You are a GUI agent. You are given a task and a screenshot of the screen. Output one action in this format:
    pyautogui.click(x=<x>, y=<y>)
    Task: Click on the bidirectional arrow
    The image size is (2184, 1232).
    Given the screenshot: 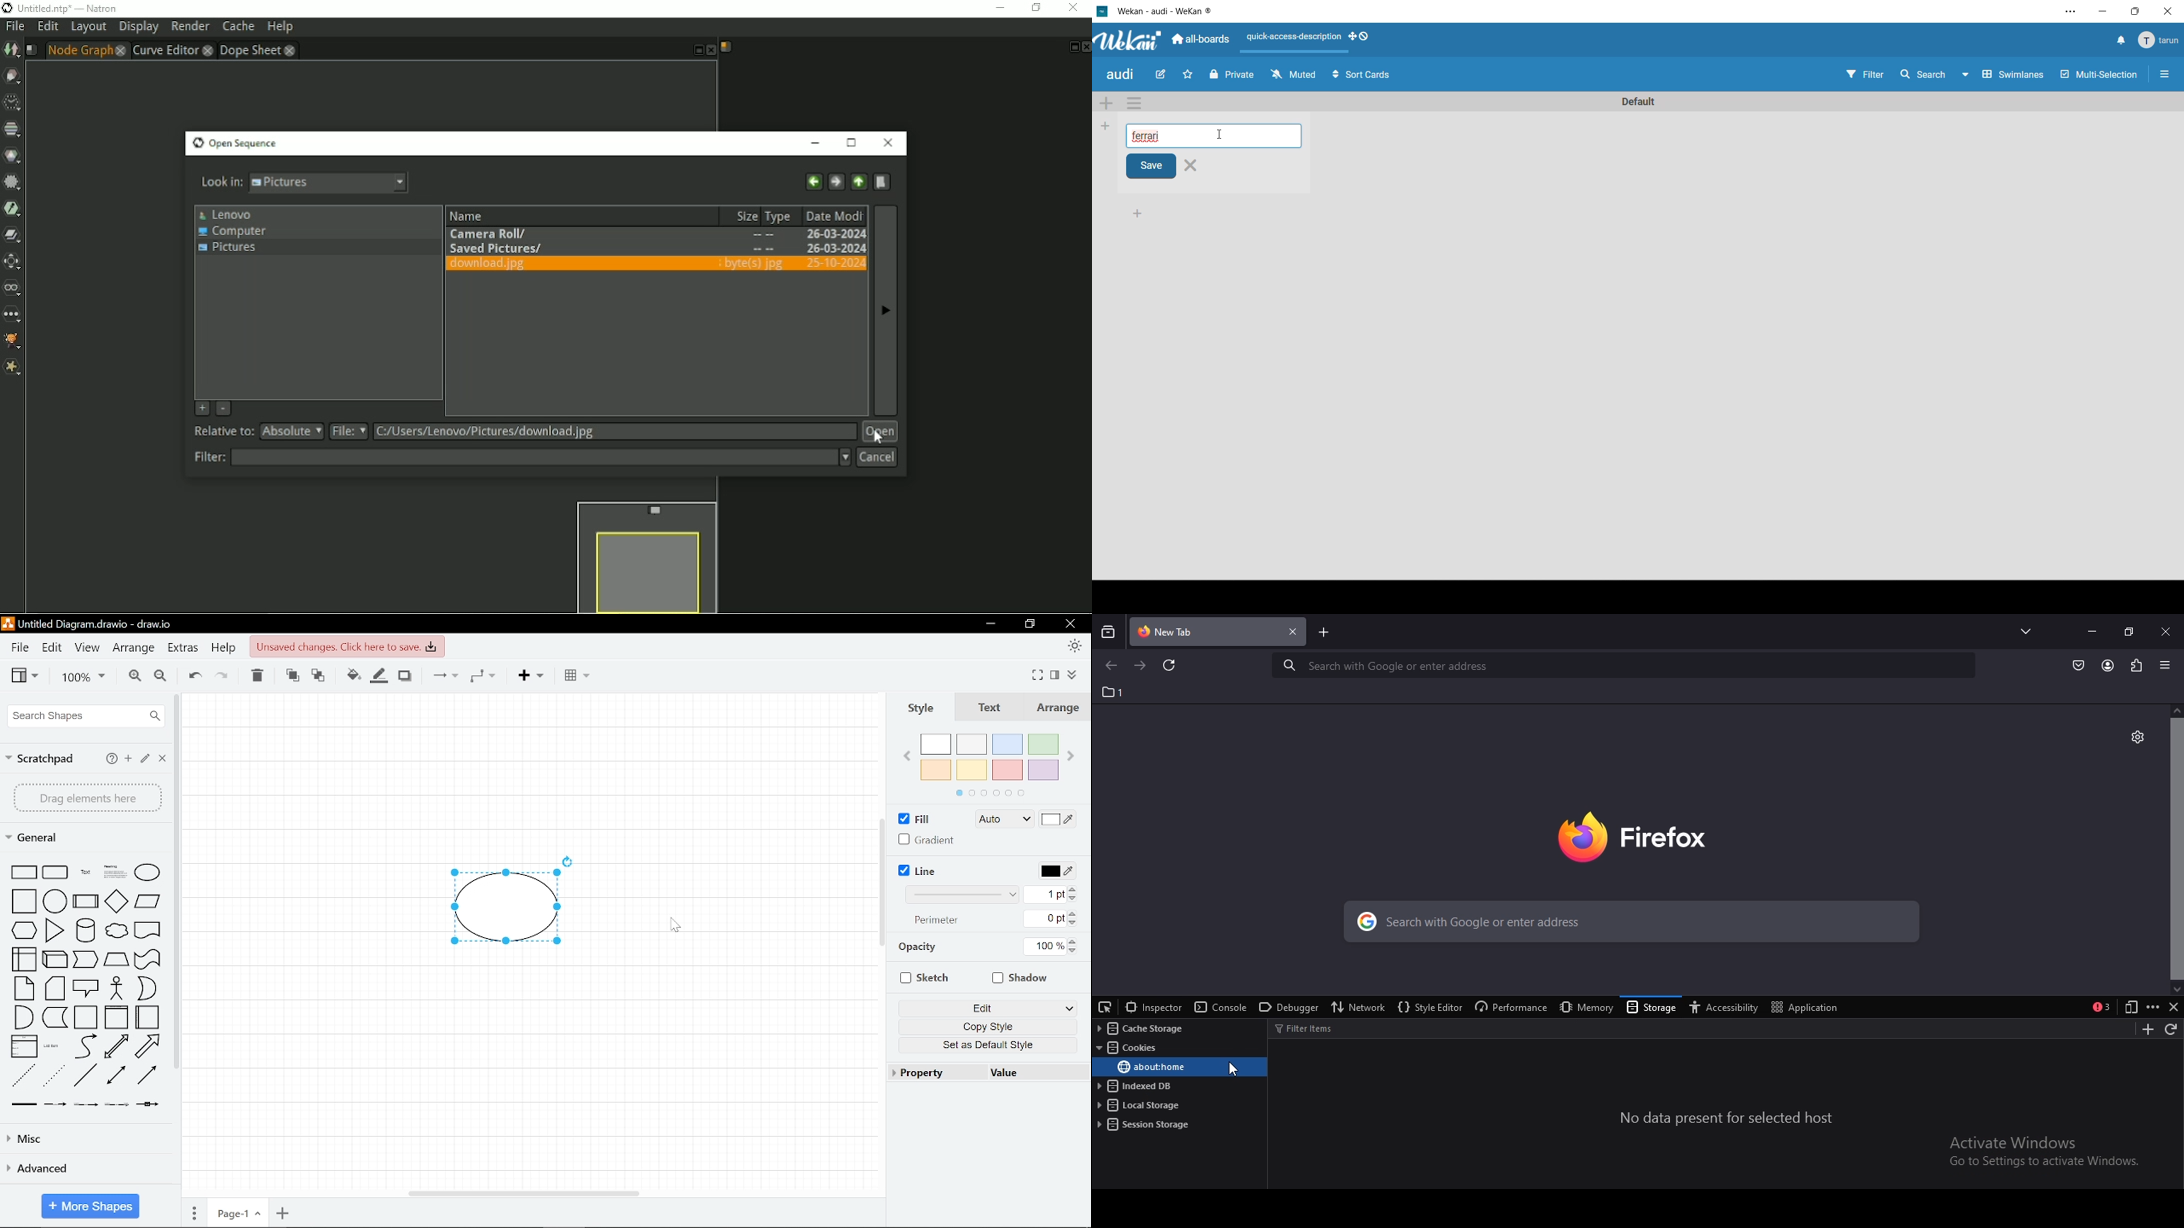 What is the action you would take?
    pyautogui.click(x=115, y=1047)
    